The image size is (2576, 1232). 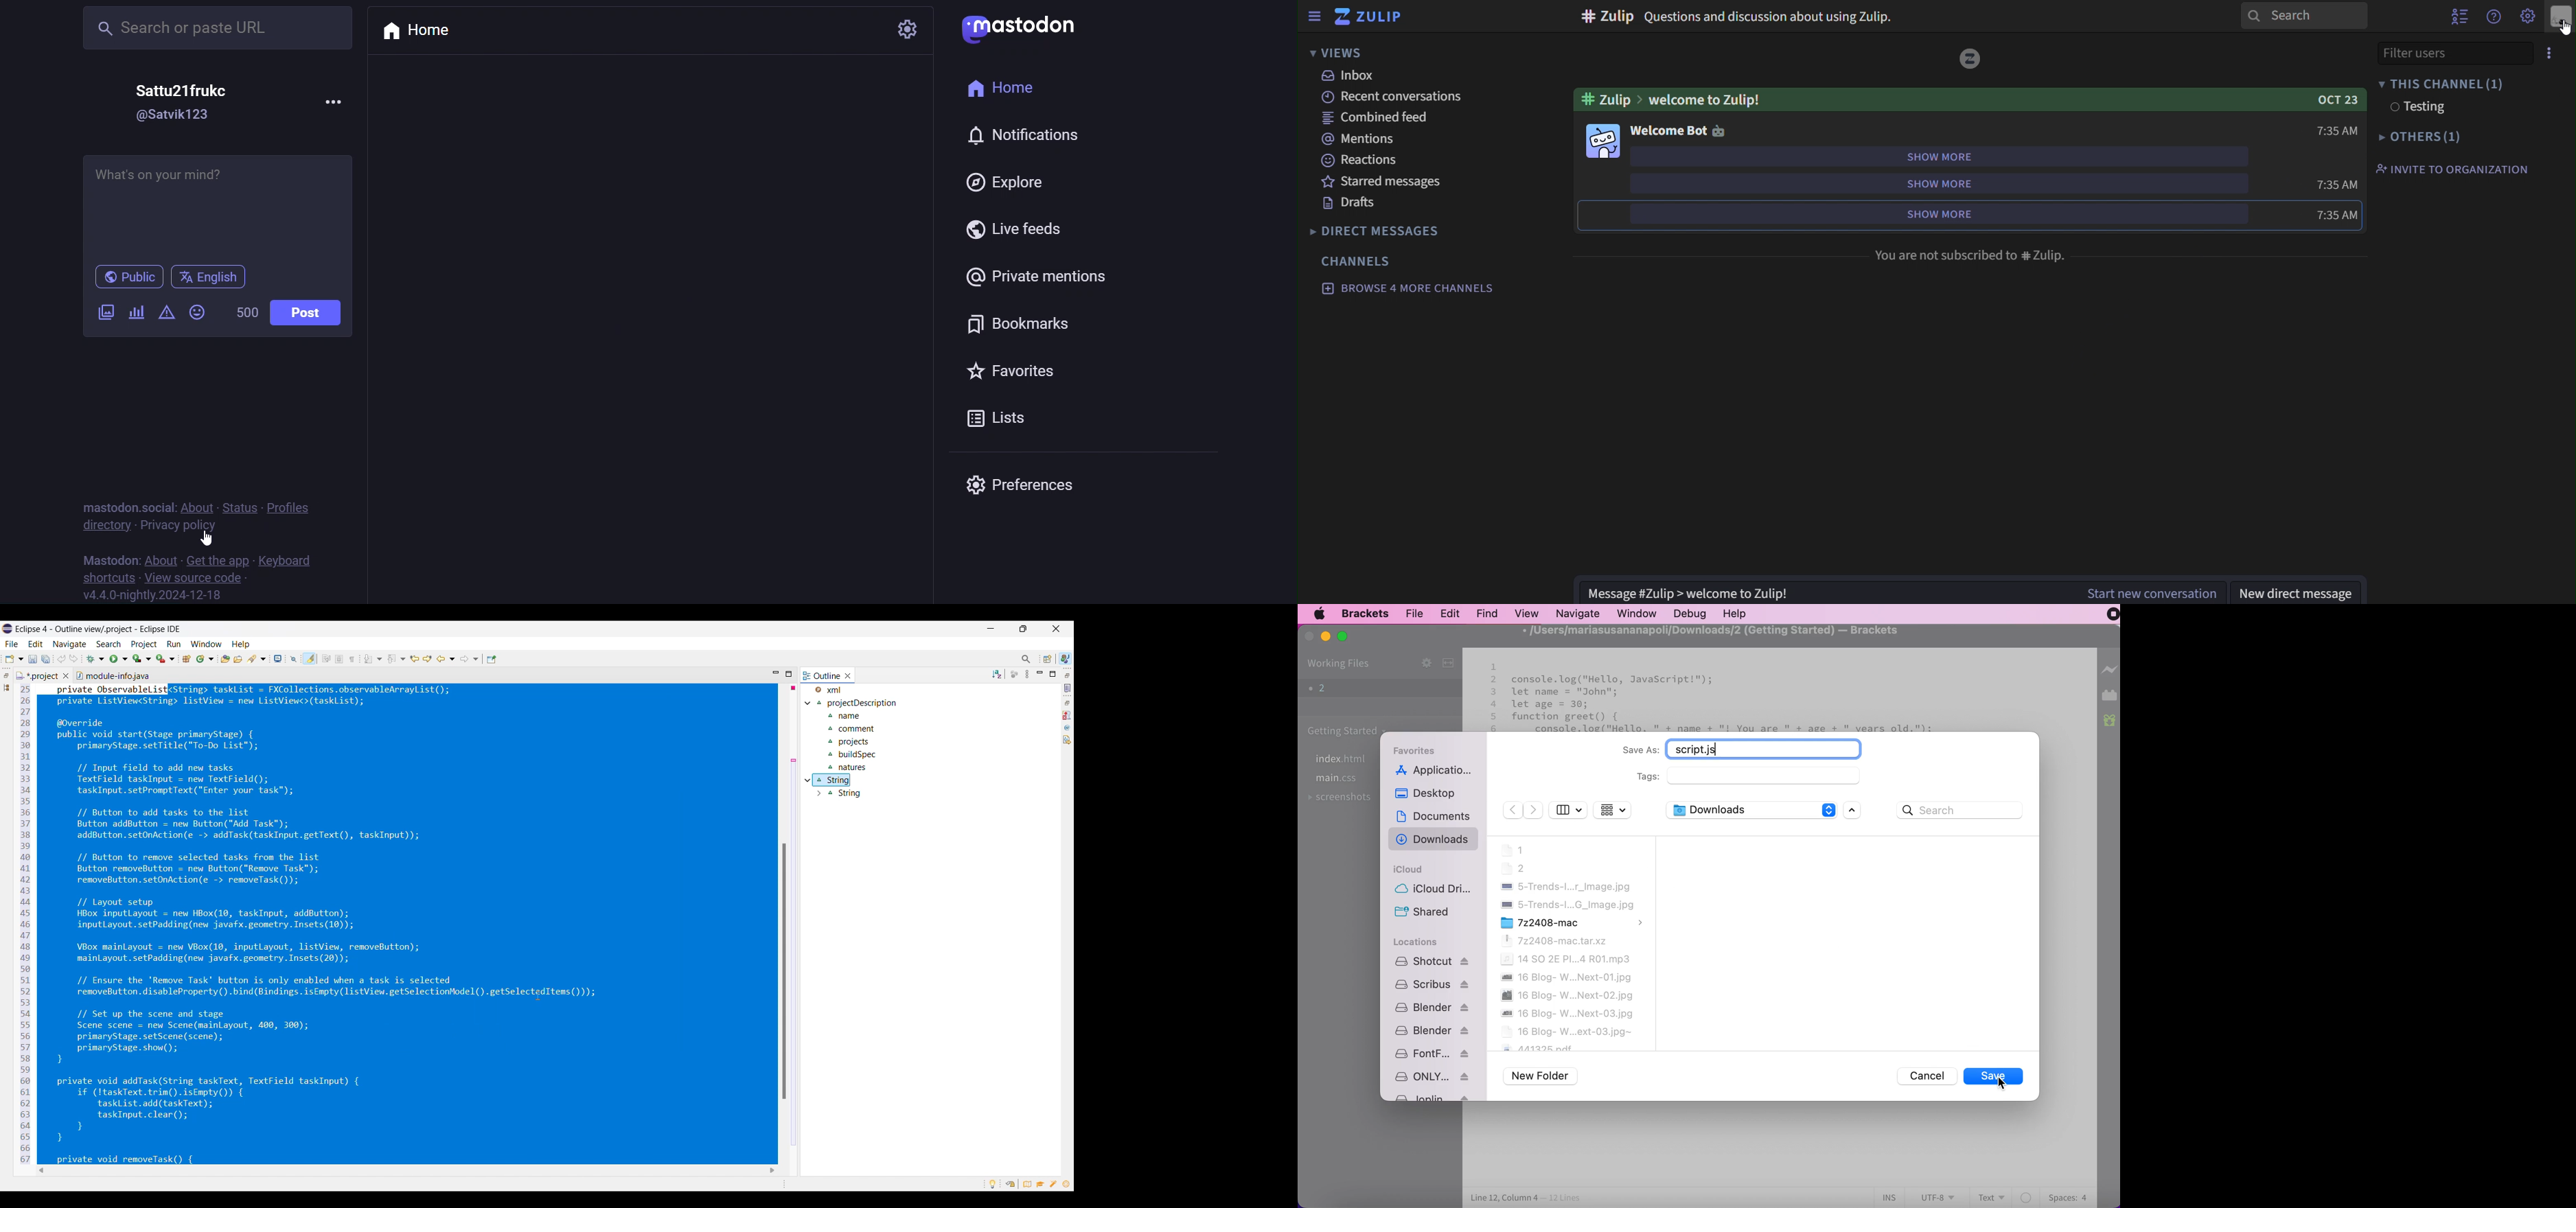 I want to click on more, so click(x=331, y=104).